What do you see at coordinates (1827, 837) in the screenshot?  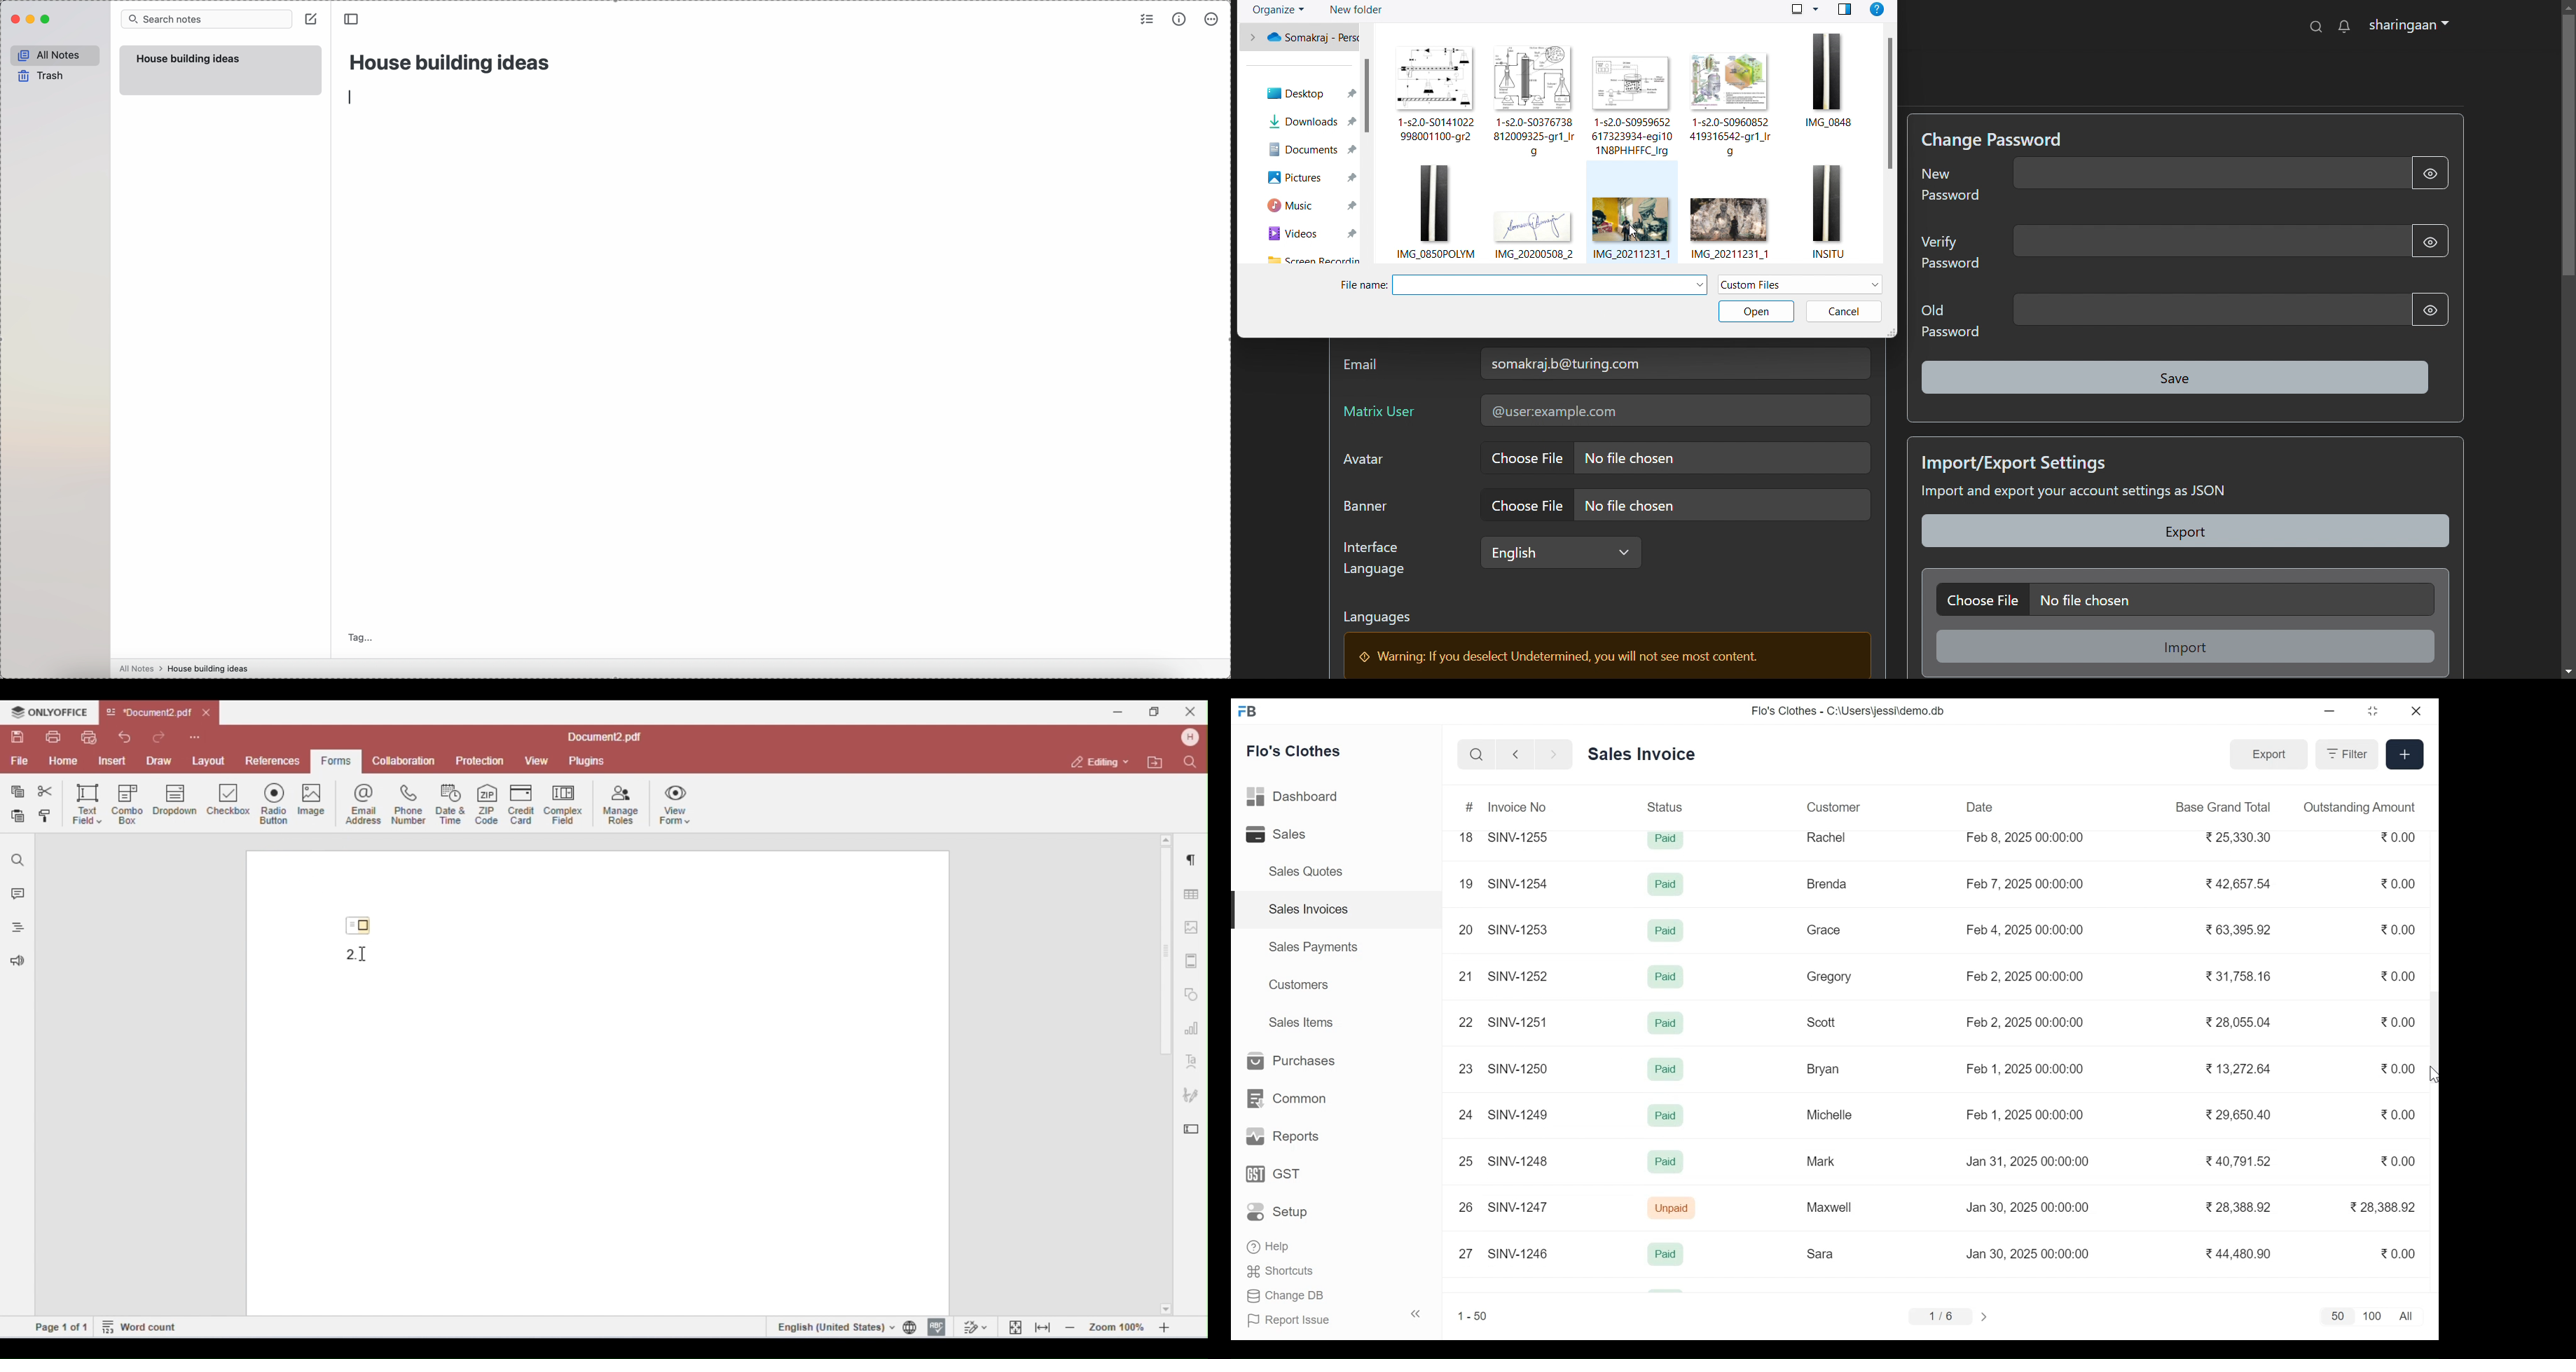 I see `Rachel` at bounding box center [1827, 837].